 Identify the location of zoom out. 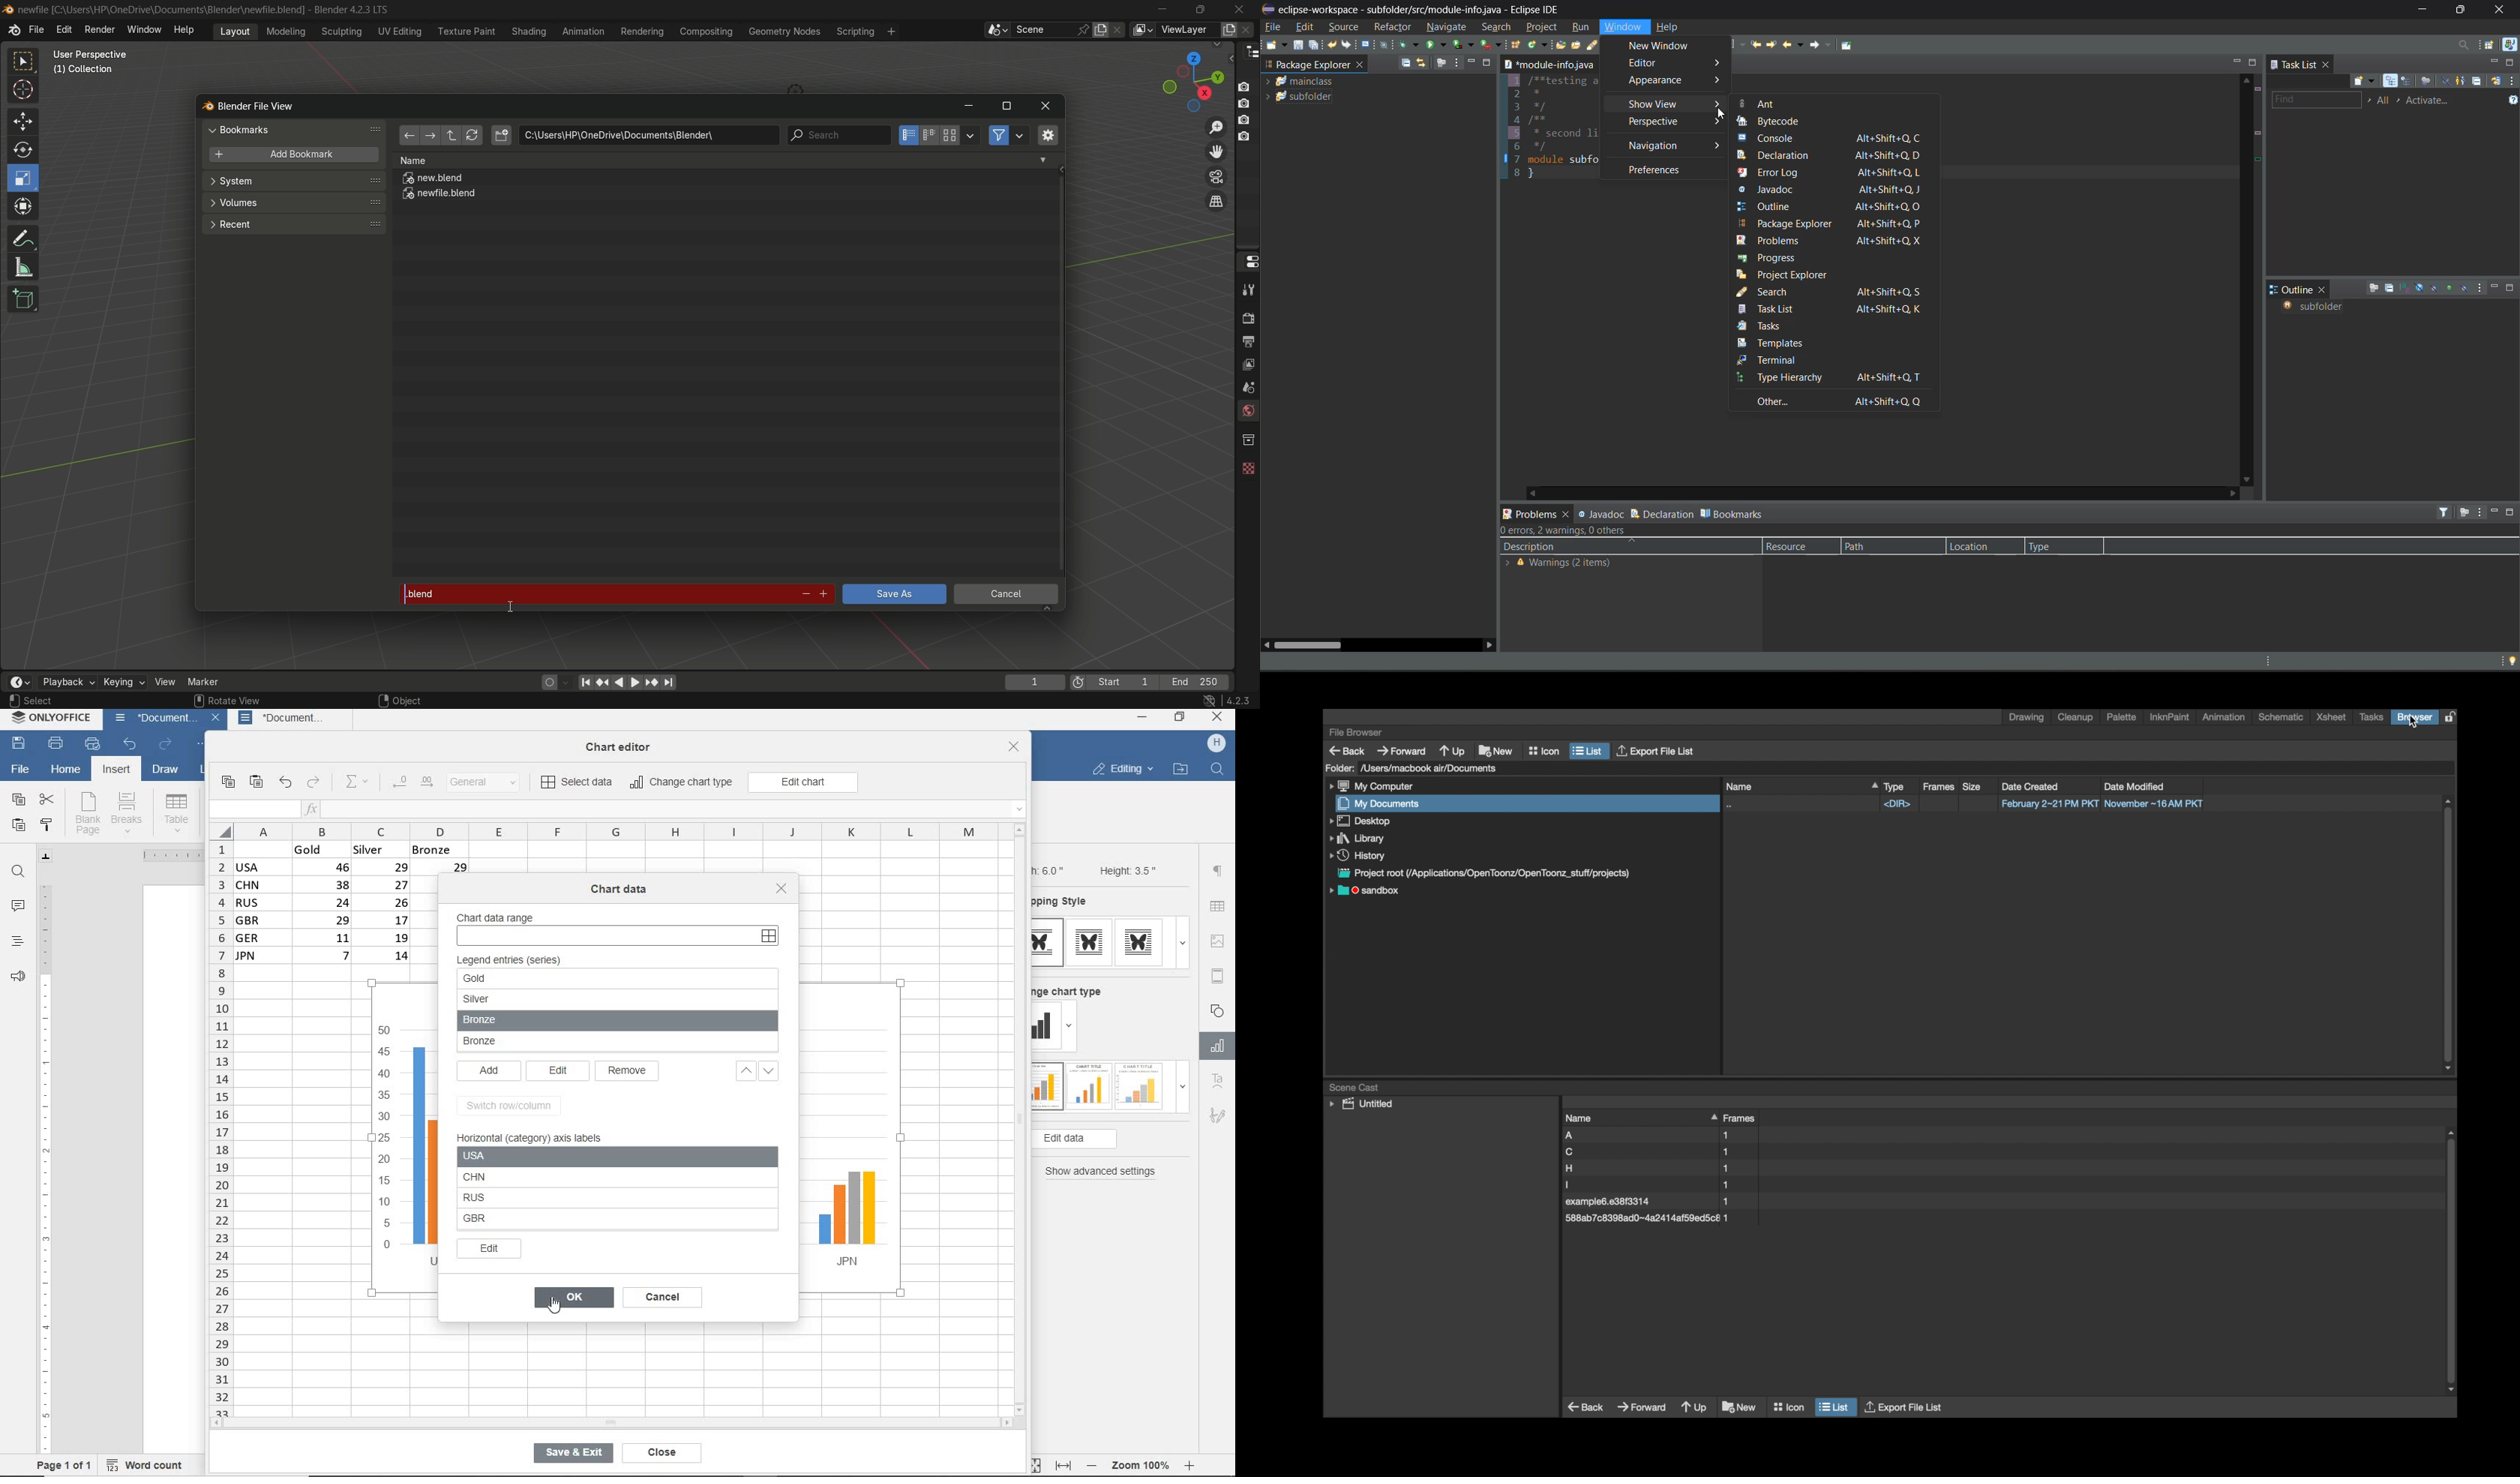
(1094, 1465).